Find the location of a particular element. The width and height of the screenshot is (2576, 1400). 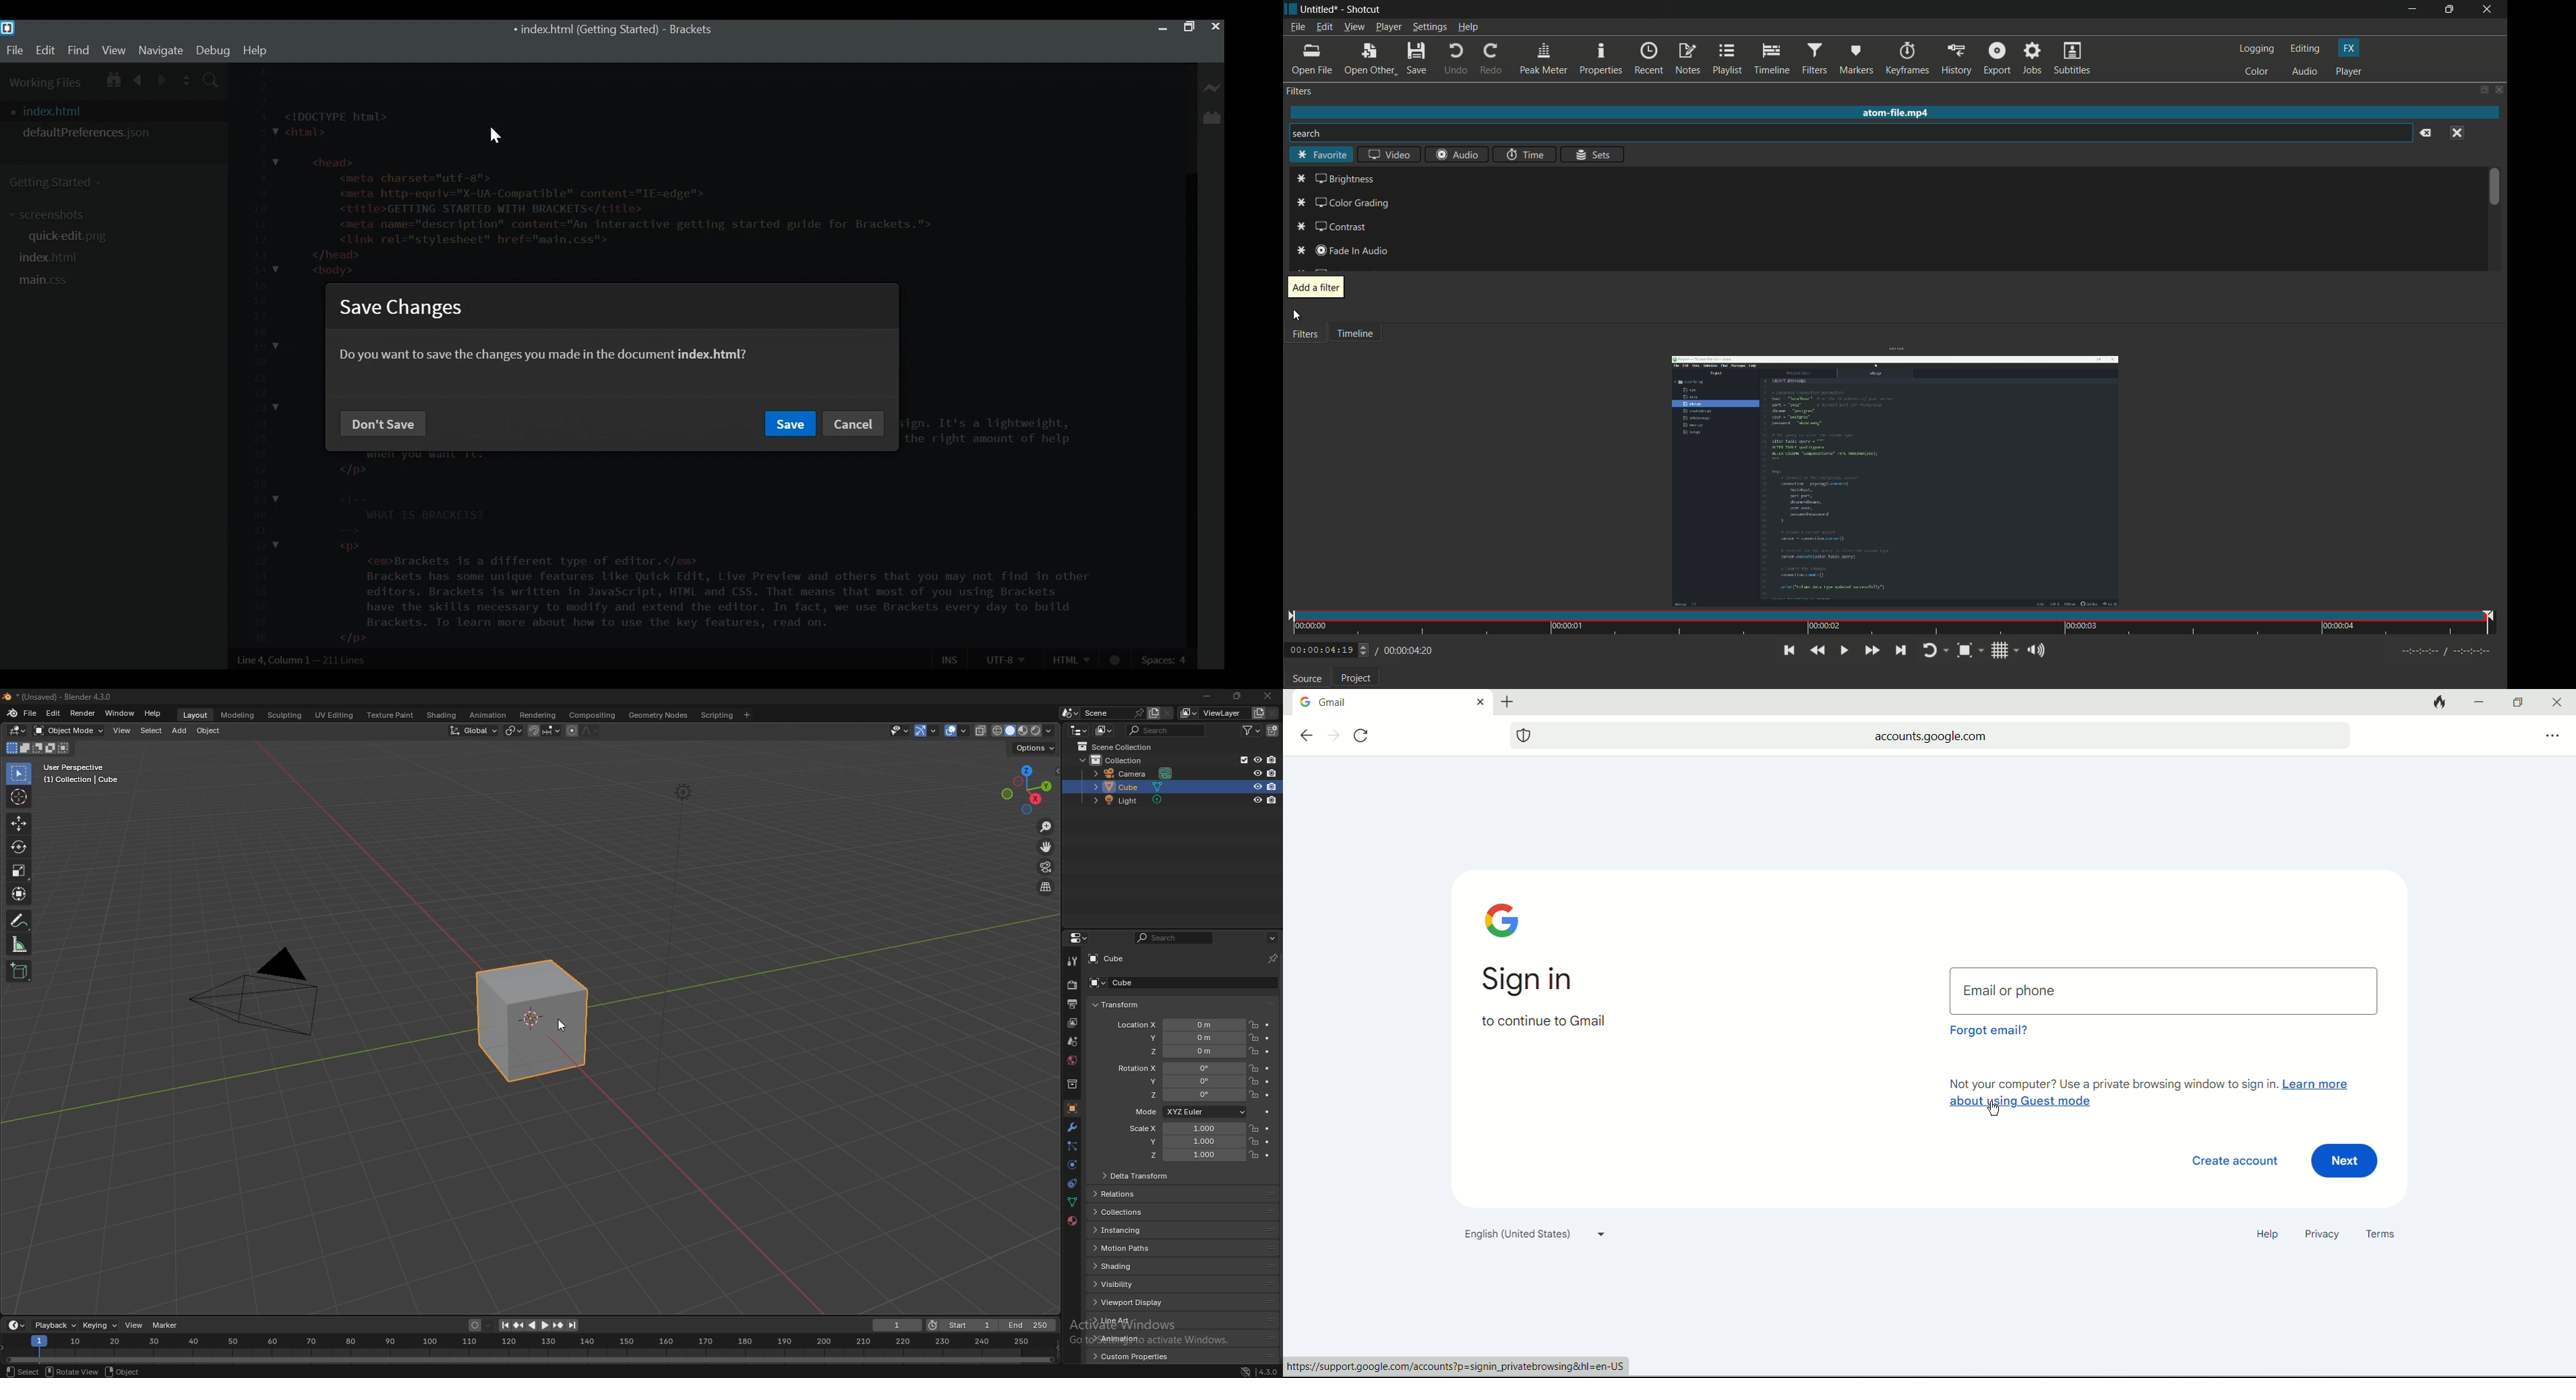

minimize is located at coordinates (1163, 27).